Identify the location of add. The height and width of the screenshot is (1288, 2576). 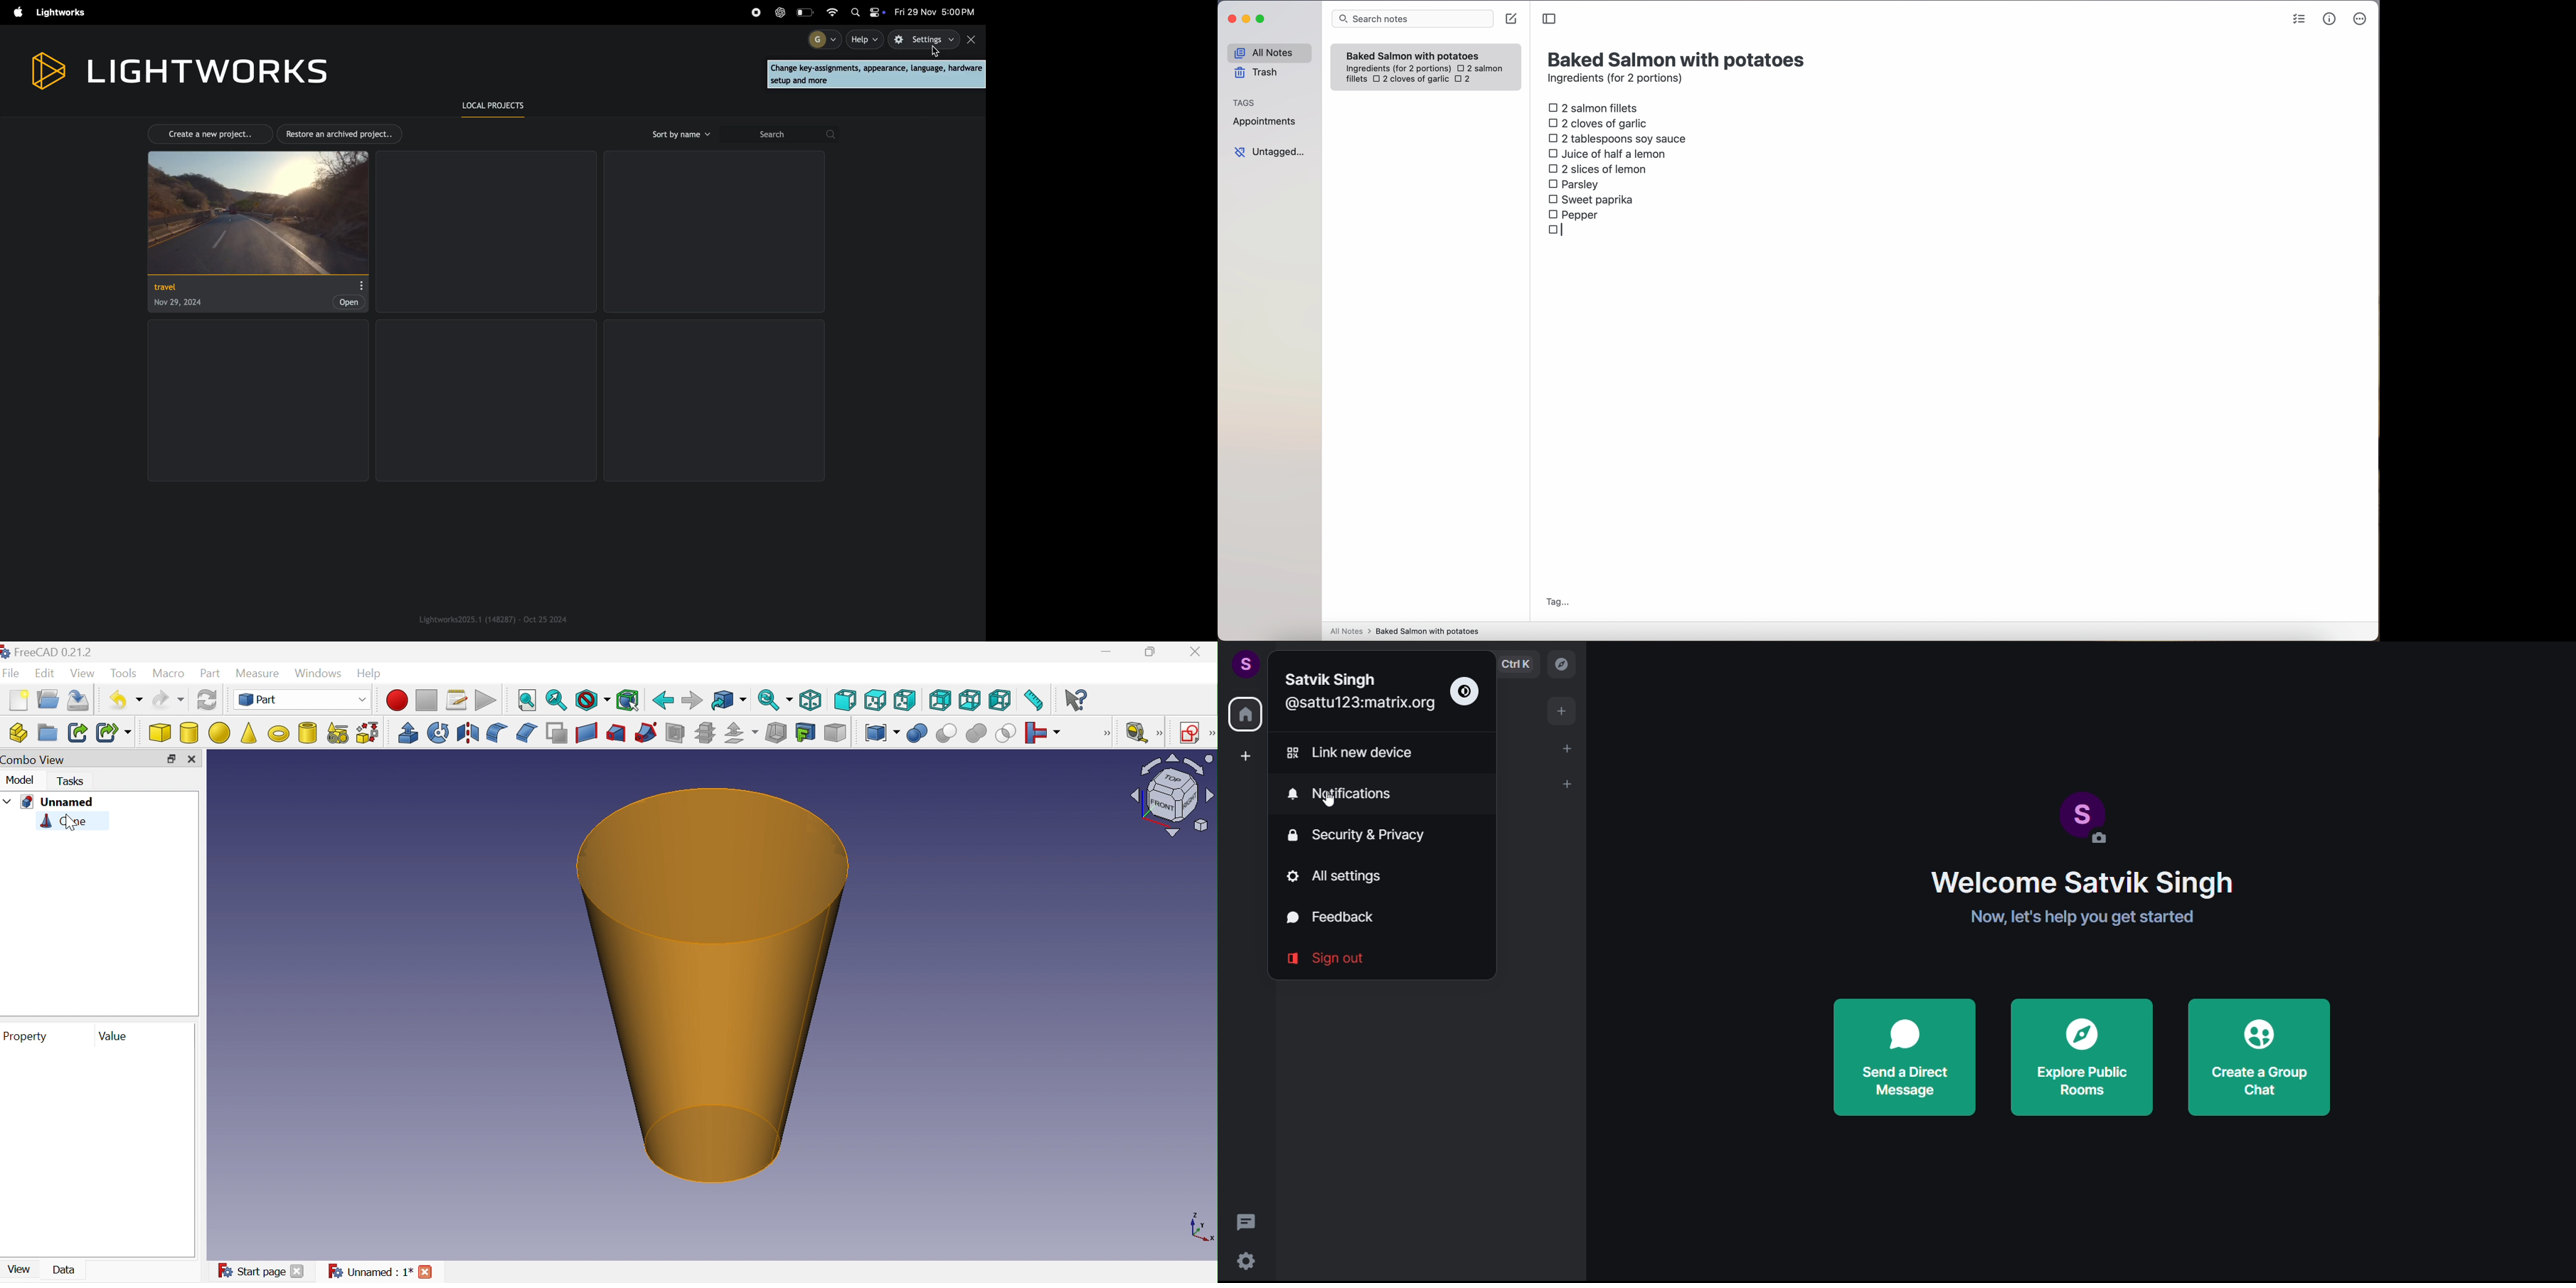
(1561, 710).